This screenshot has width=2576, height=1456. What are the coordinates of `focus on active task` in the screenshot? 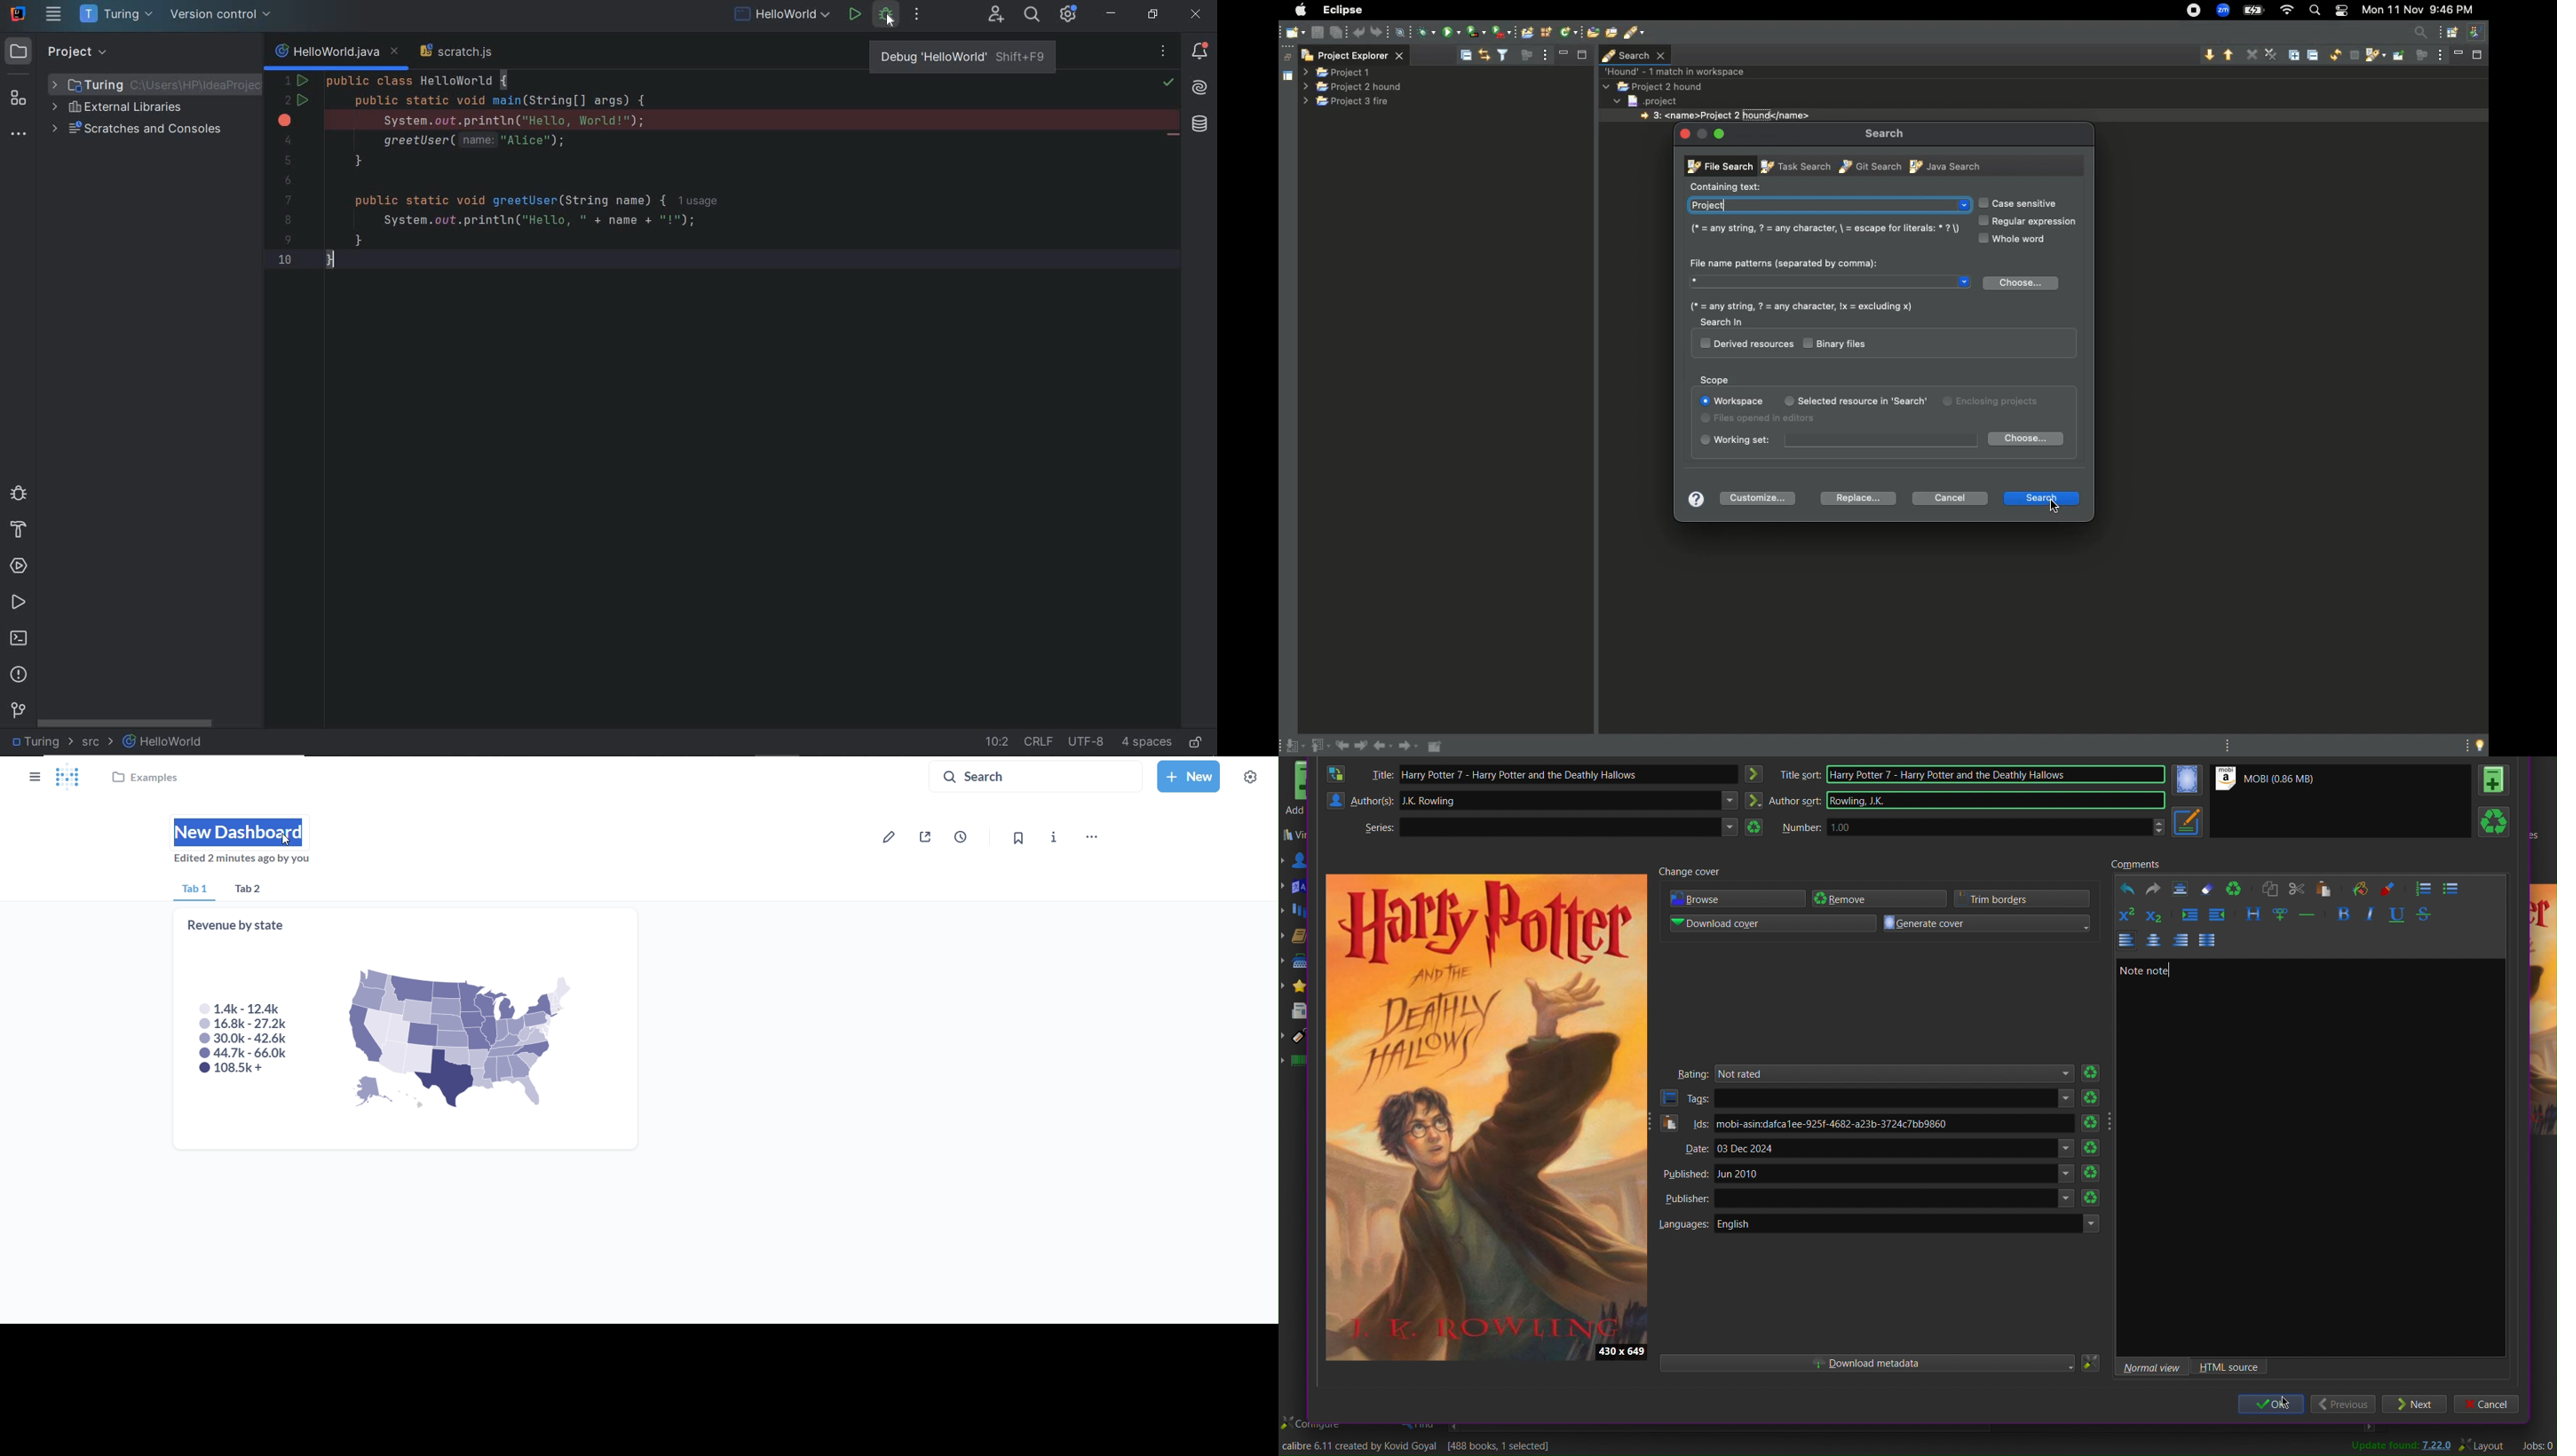 It's located at (1526, 55).